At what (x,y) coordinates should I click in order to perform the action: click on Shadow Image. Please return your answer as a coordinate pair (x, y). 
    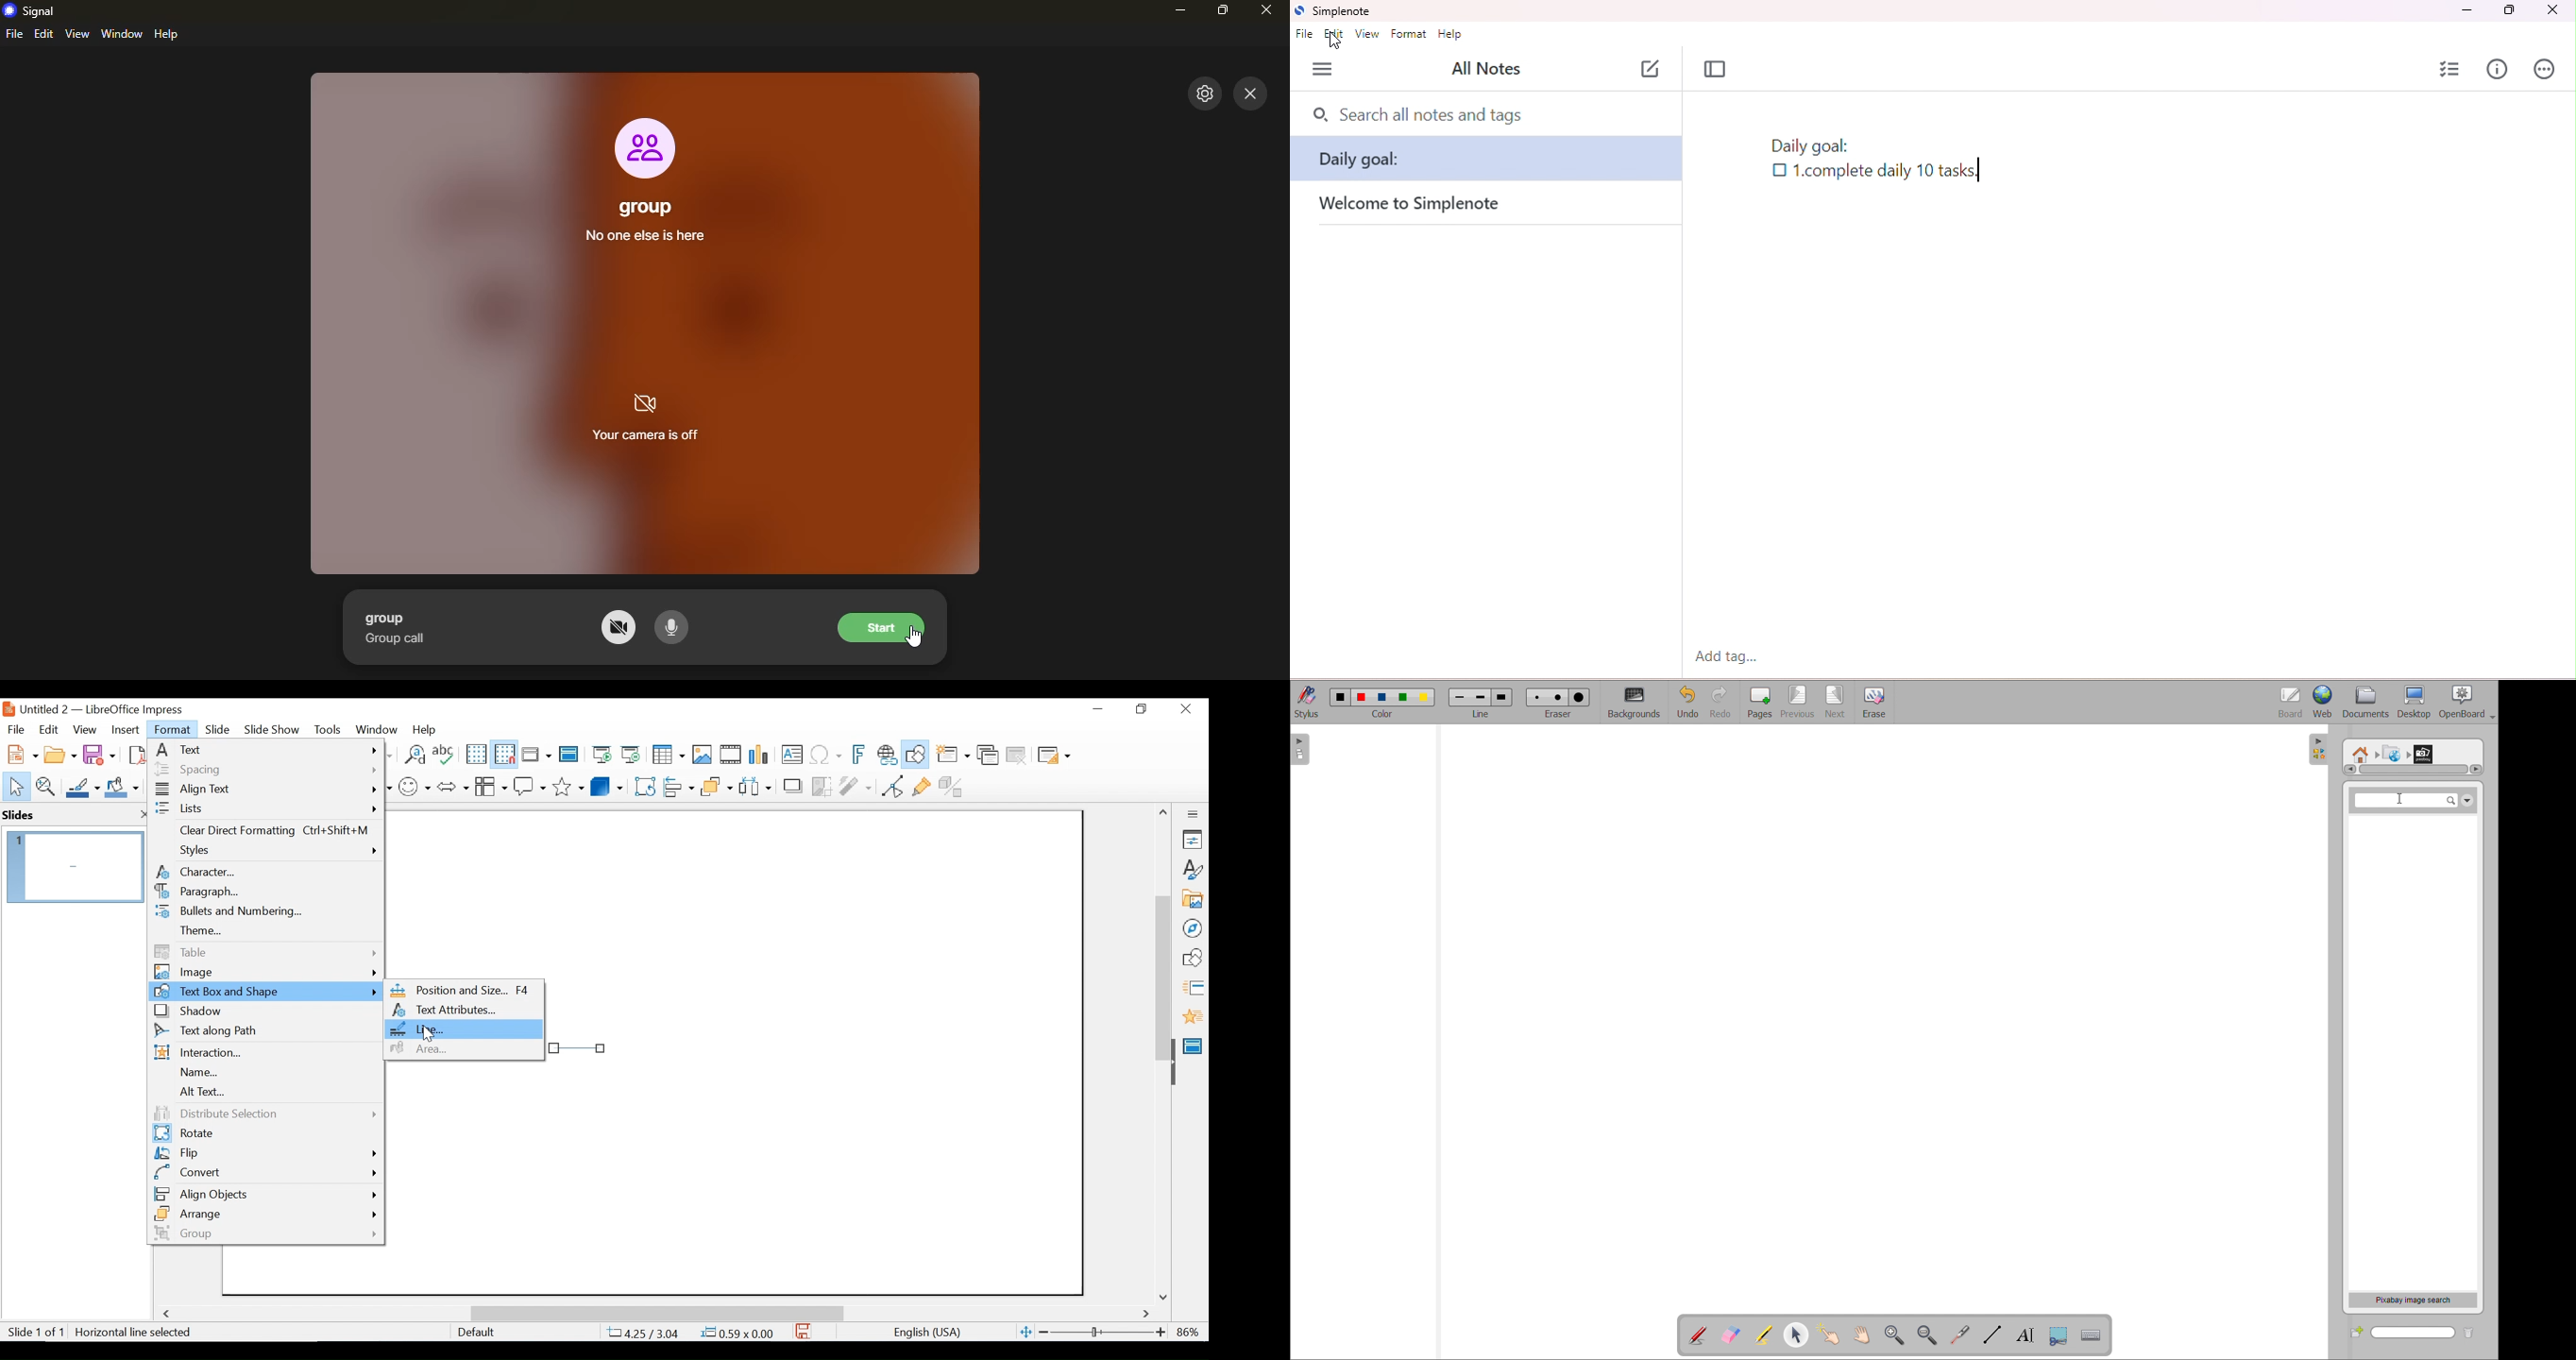
    Looking at the image, I should click on (794, 785).